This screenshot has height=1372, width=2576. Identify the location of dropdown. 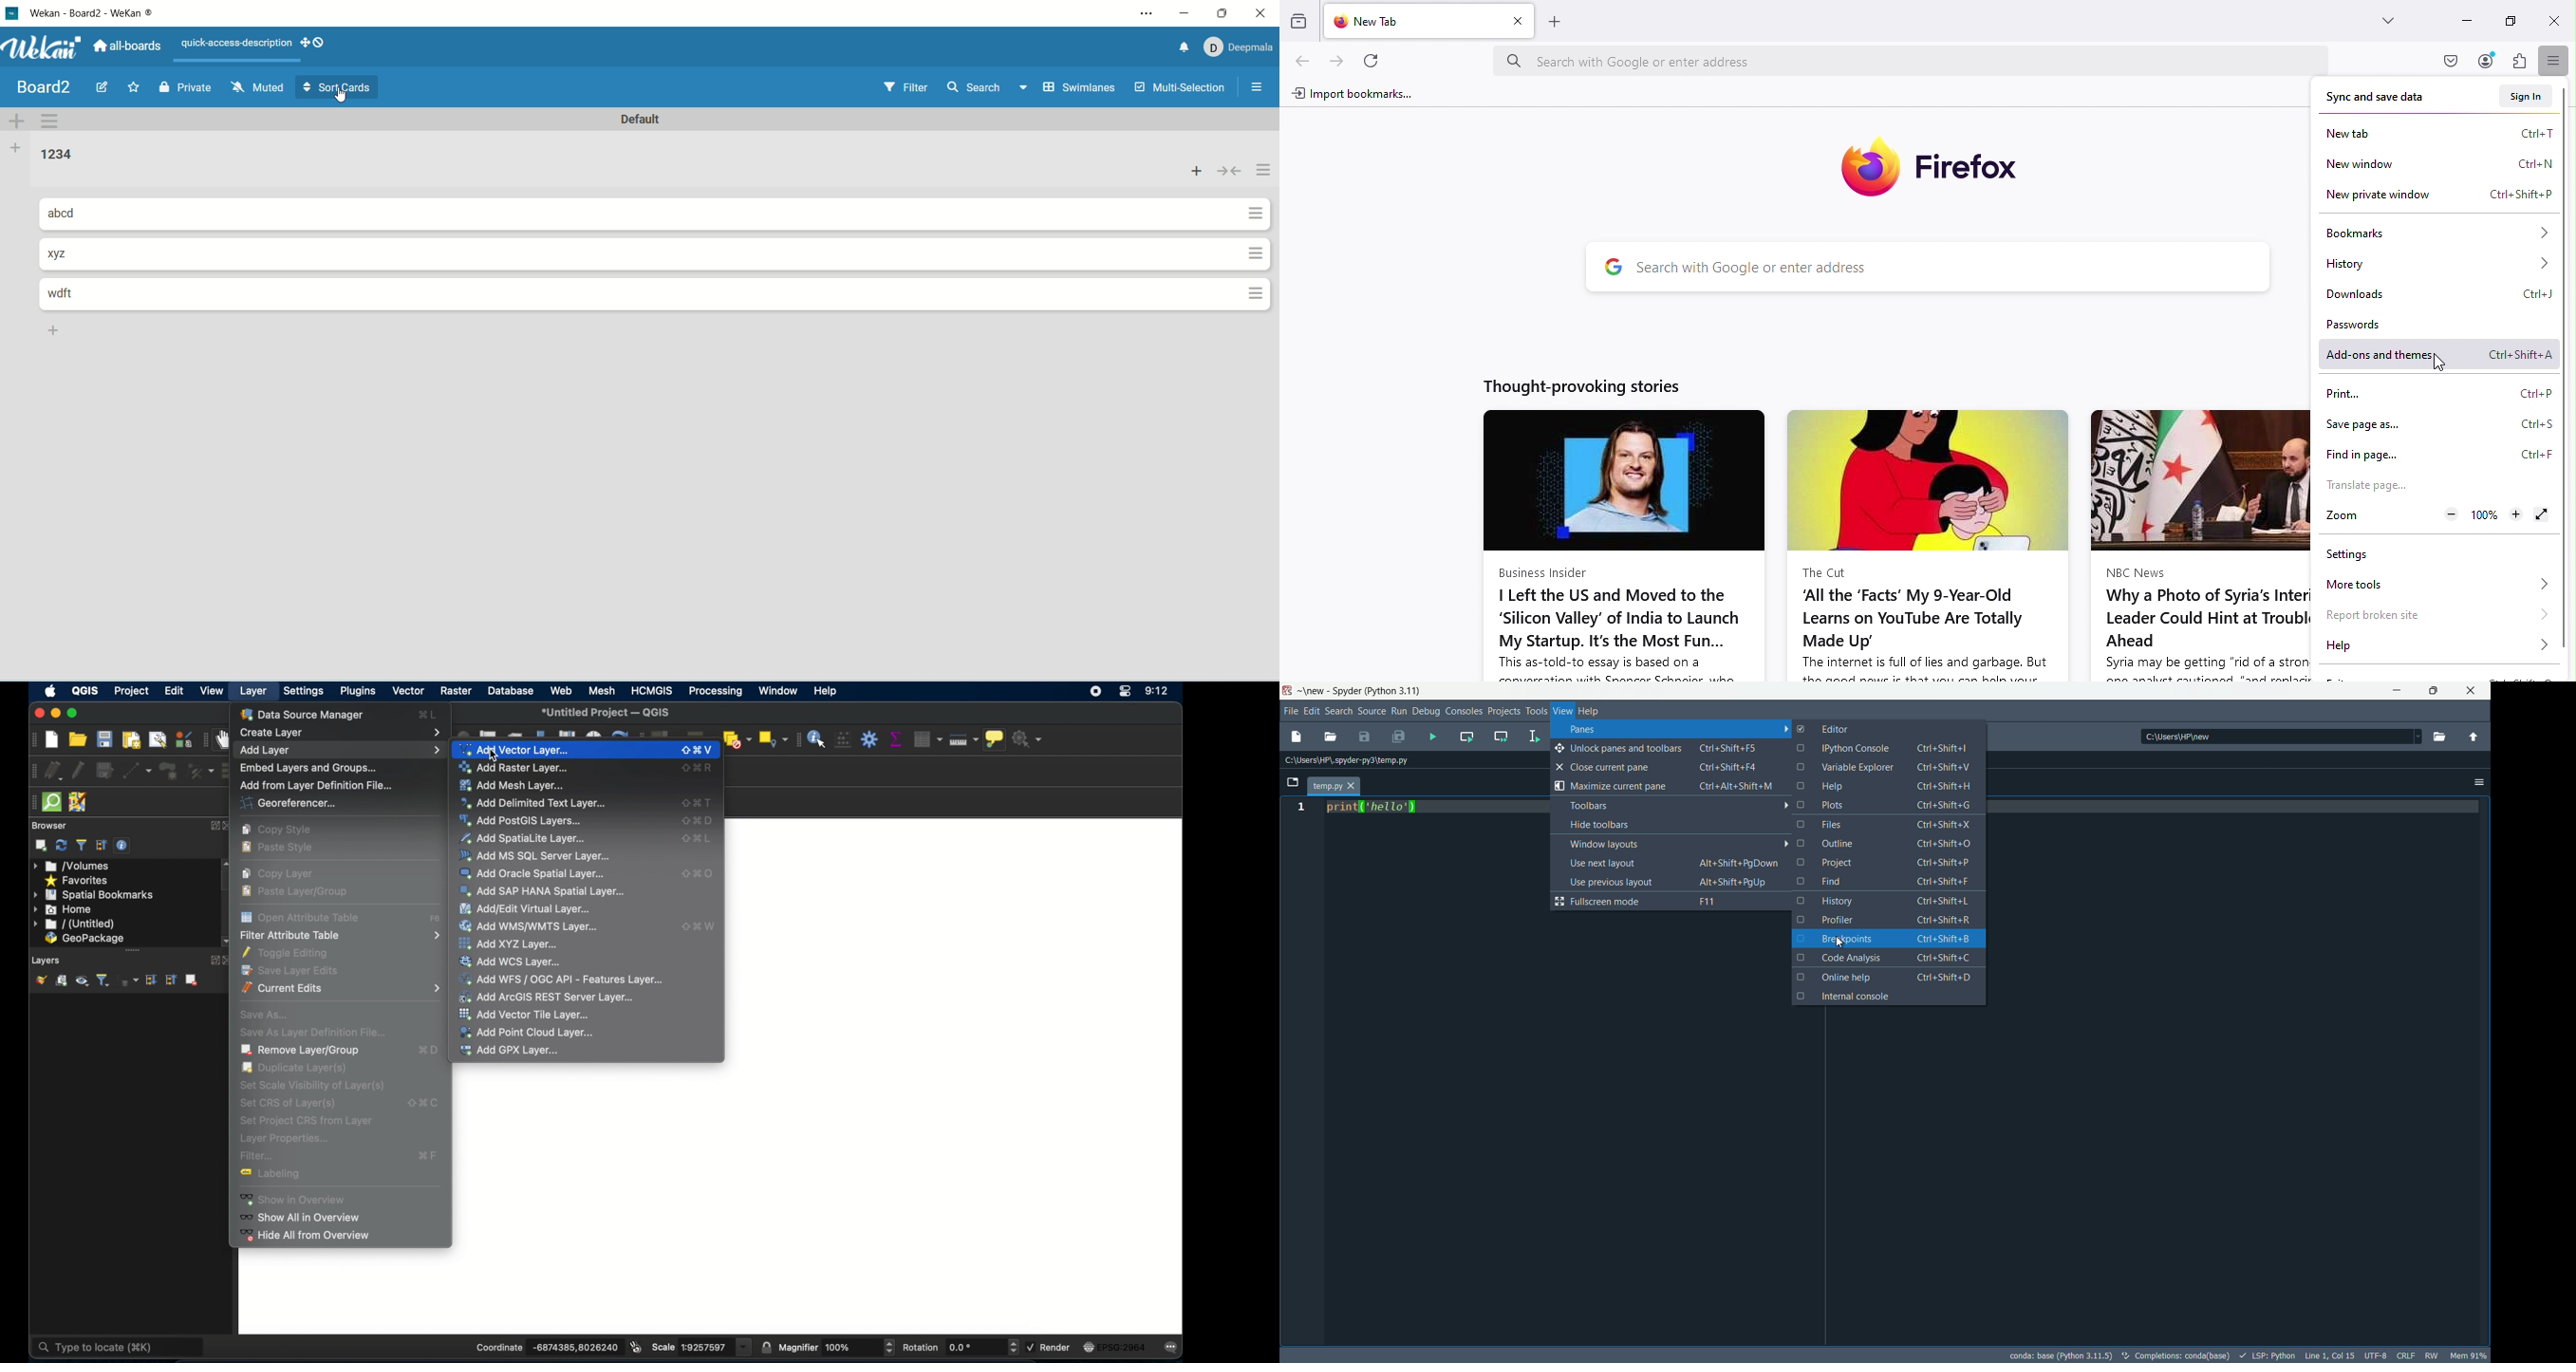
(2412, 735).